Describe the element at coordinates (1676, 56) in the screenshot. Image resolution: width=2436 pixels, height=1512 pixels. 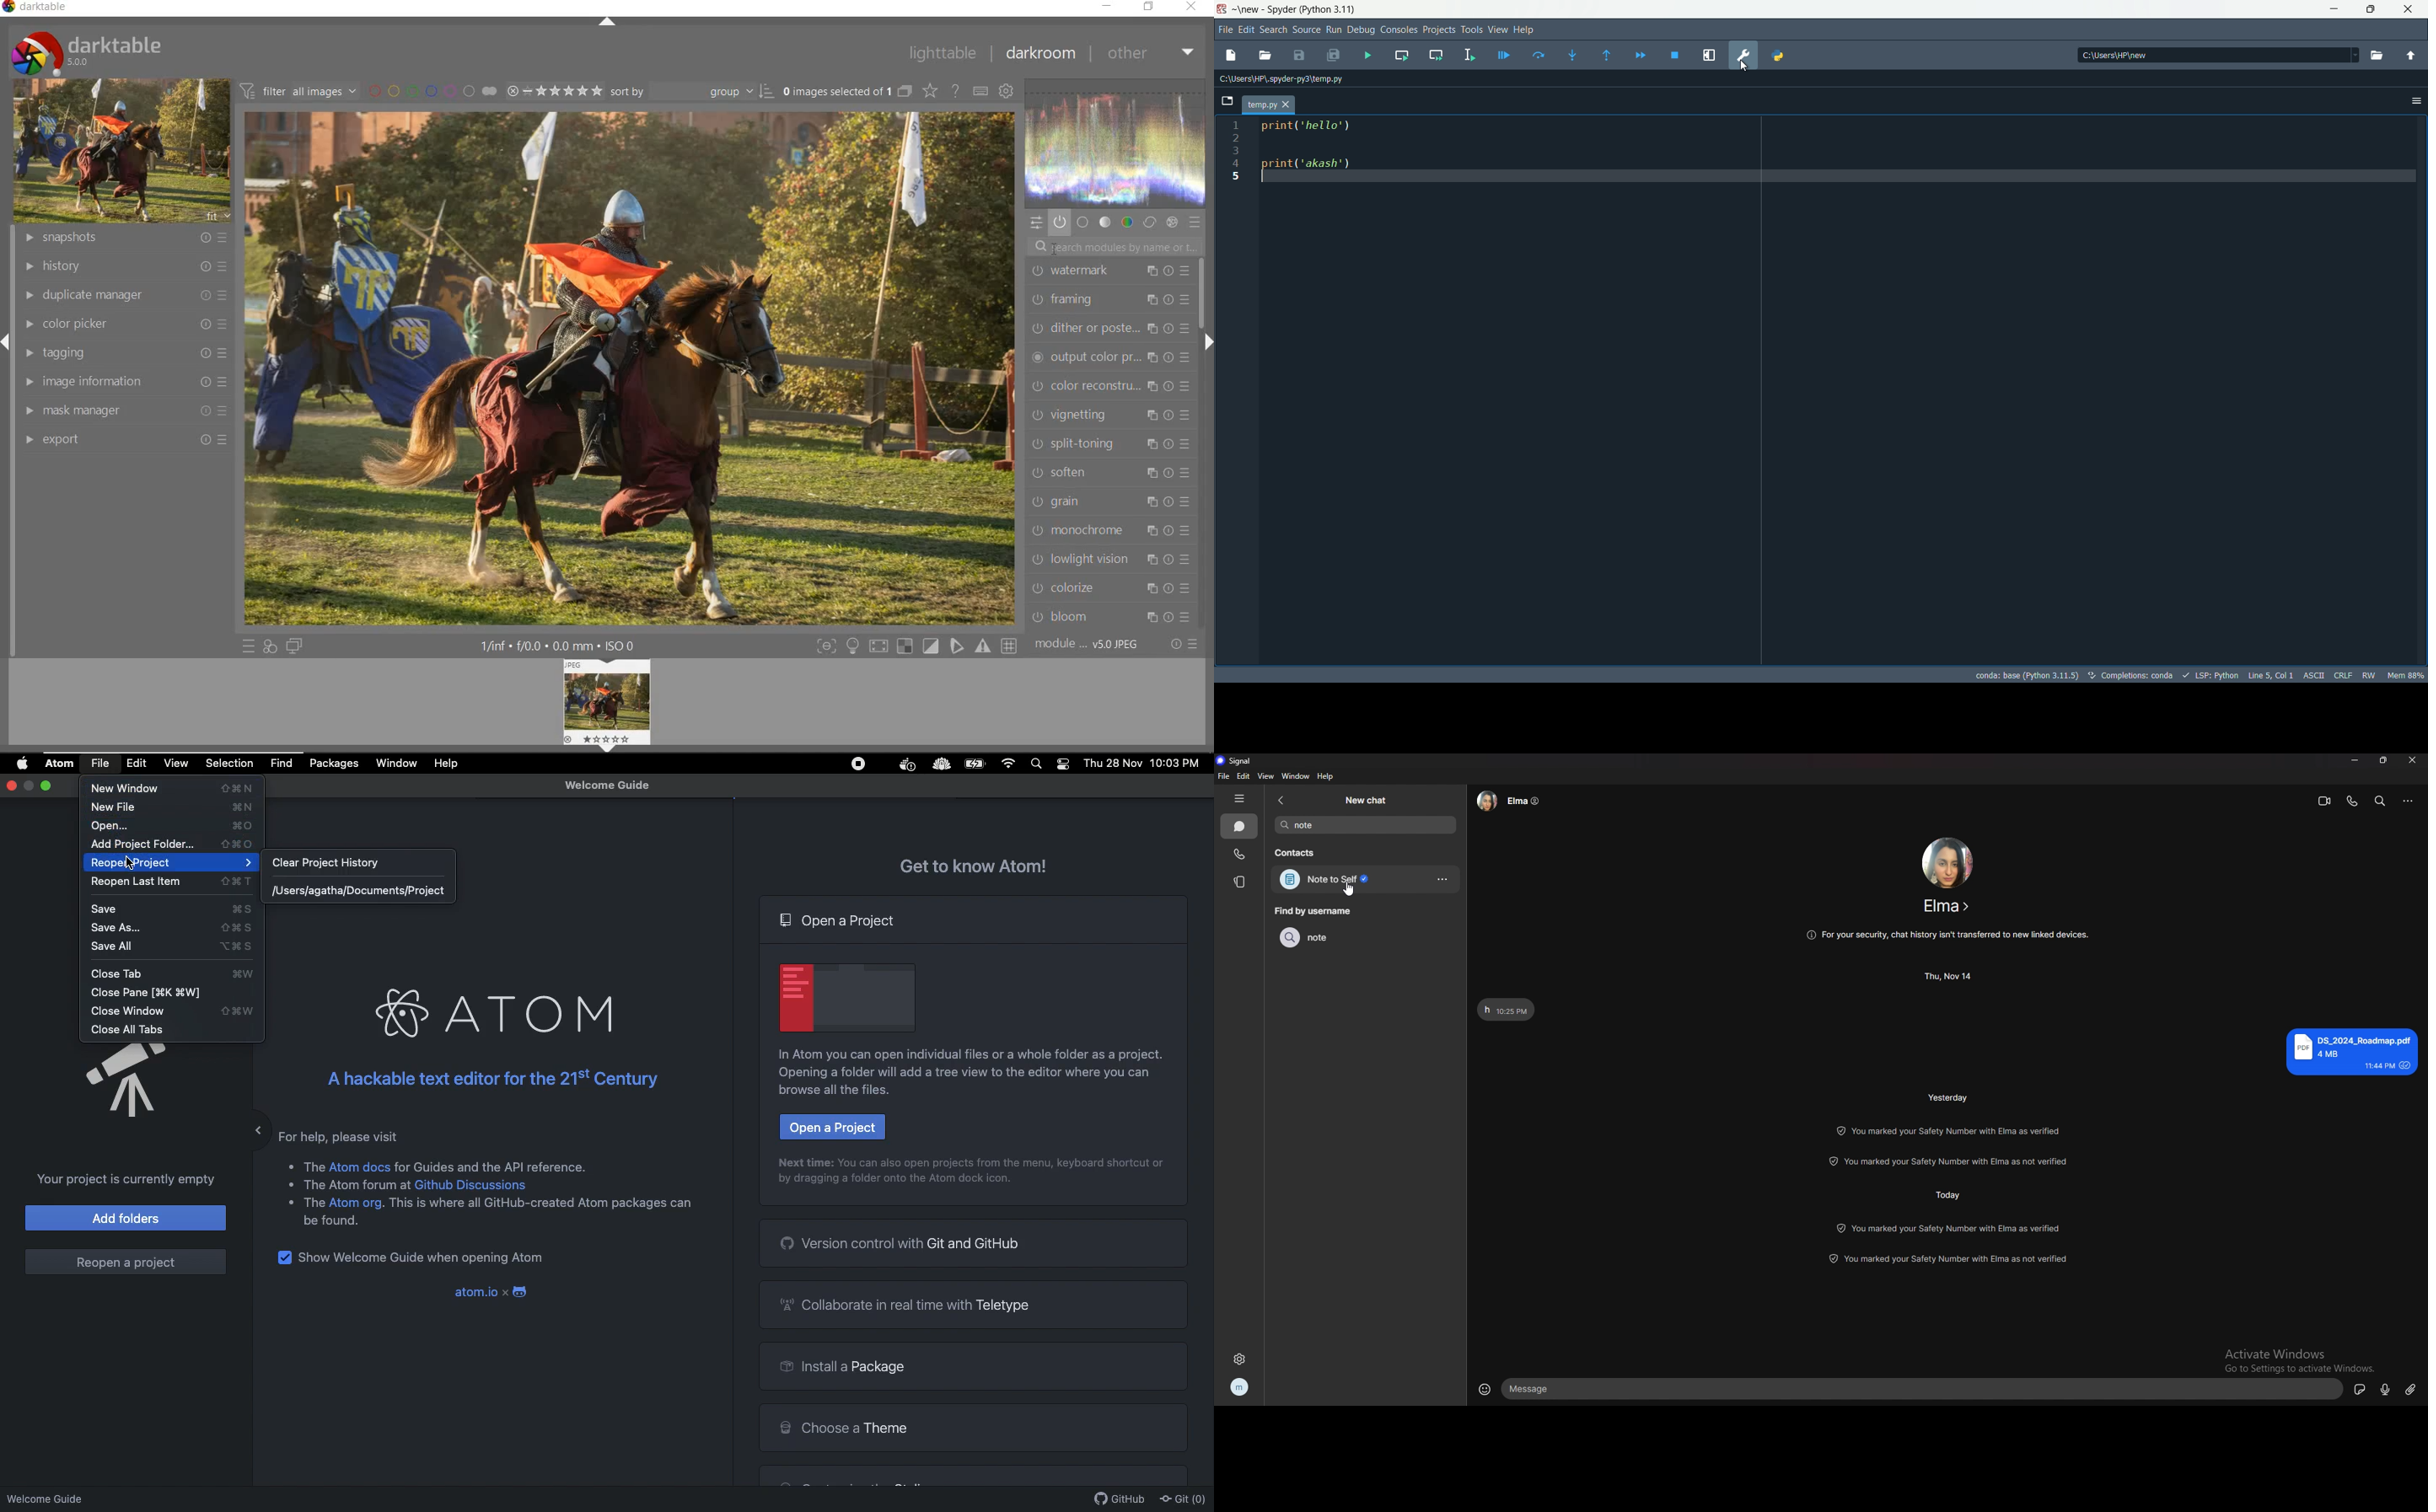
I see `stop debugging` at that location.